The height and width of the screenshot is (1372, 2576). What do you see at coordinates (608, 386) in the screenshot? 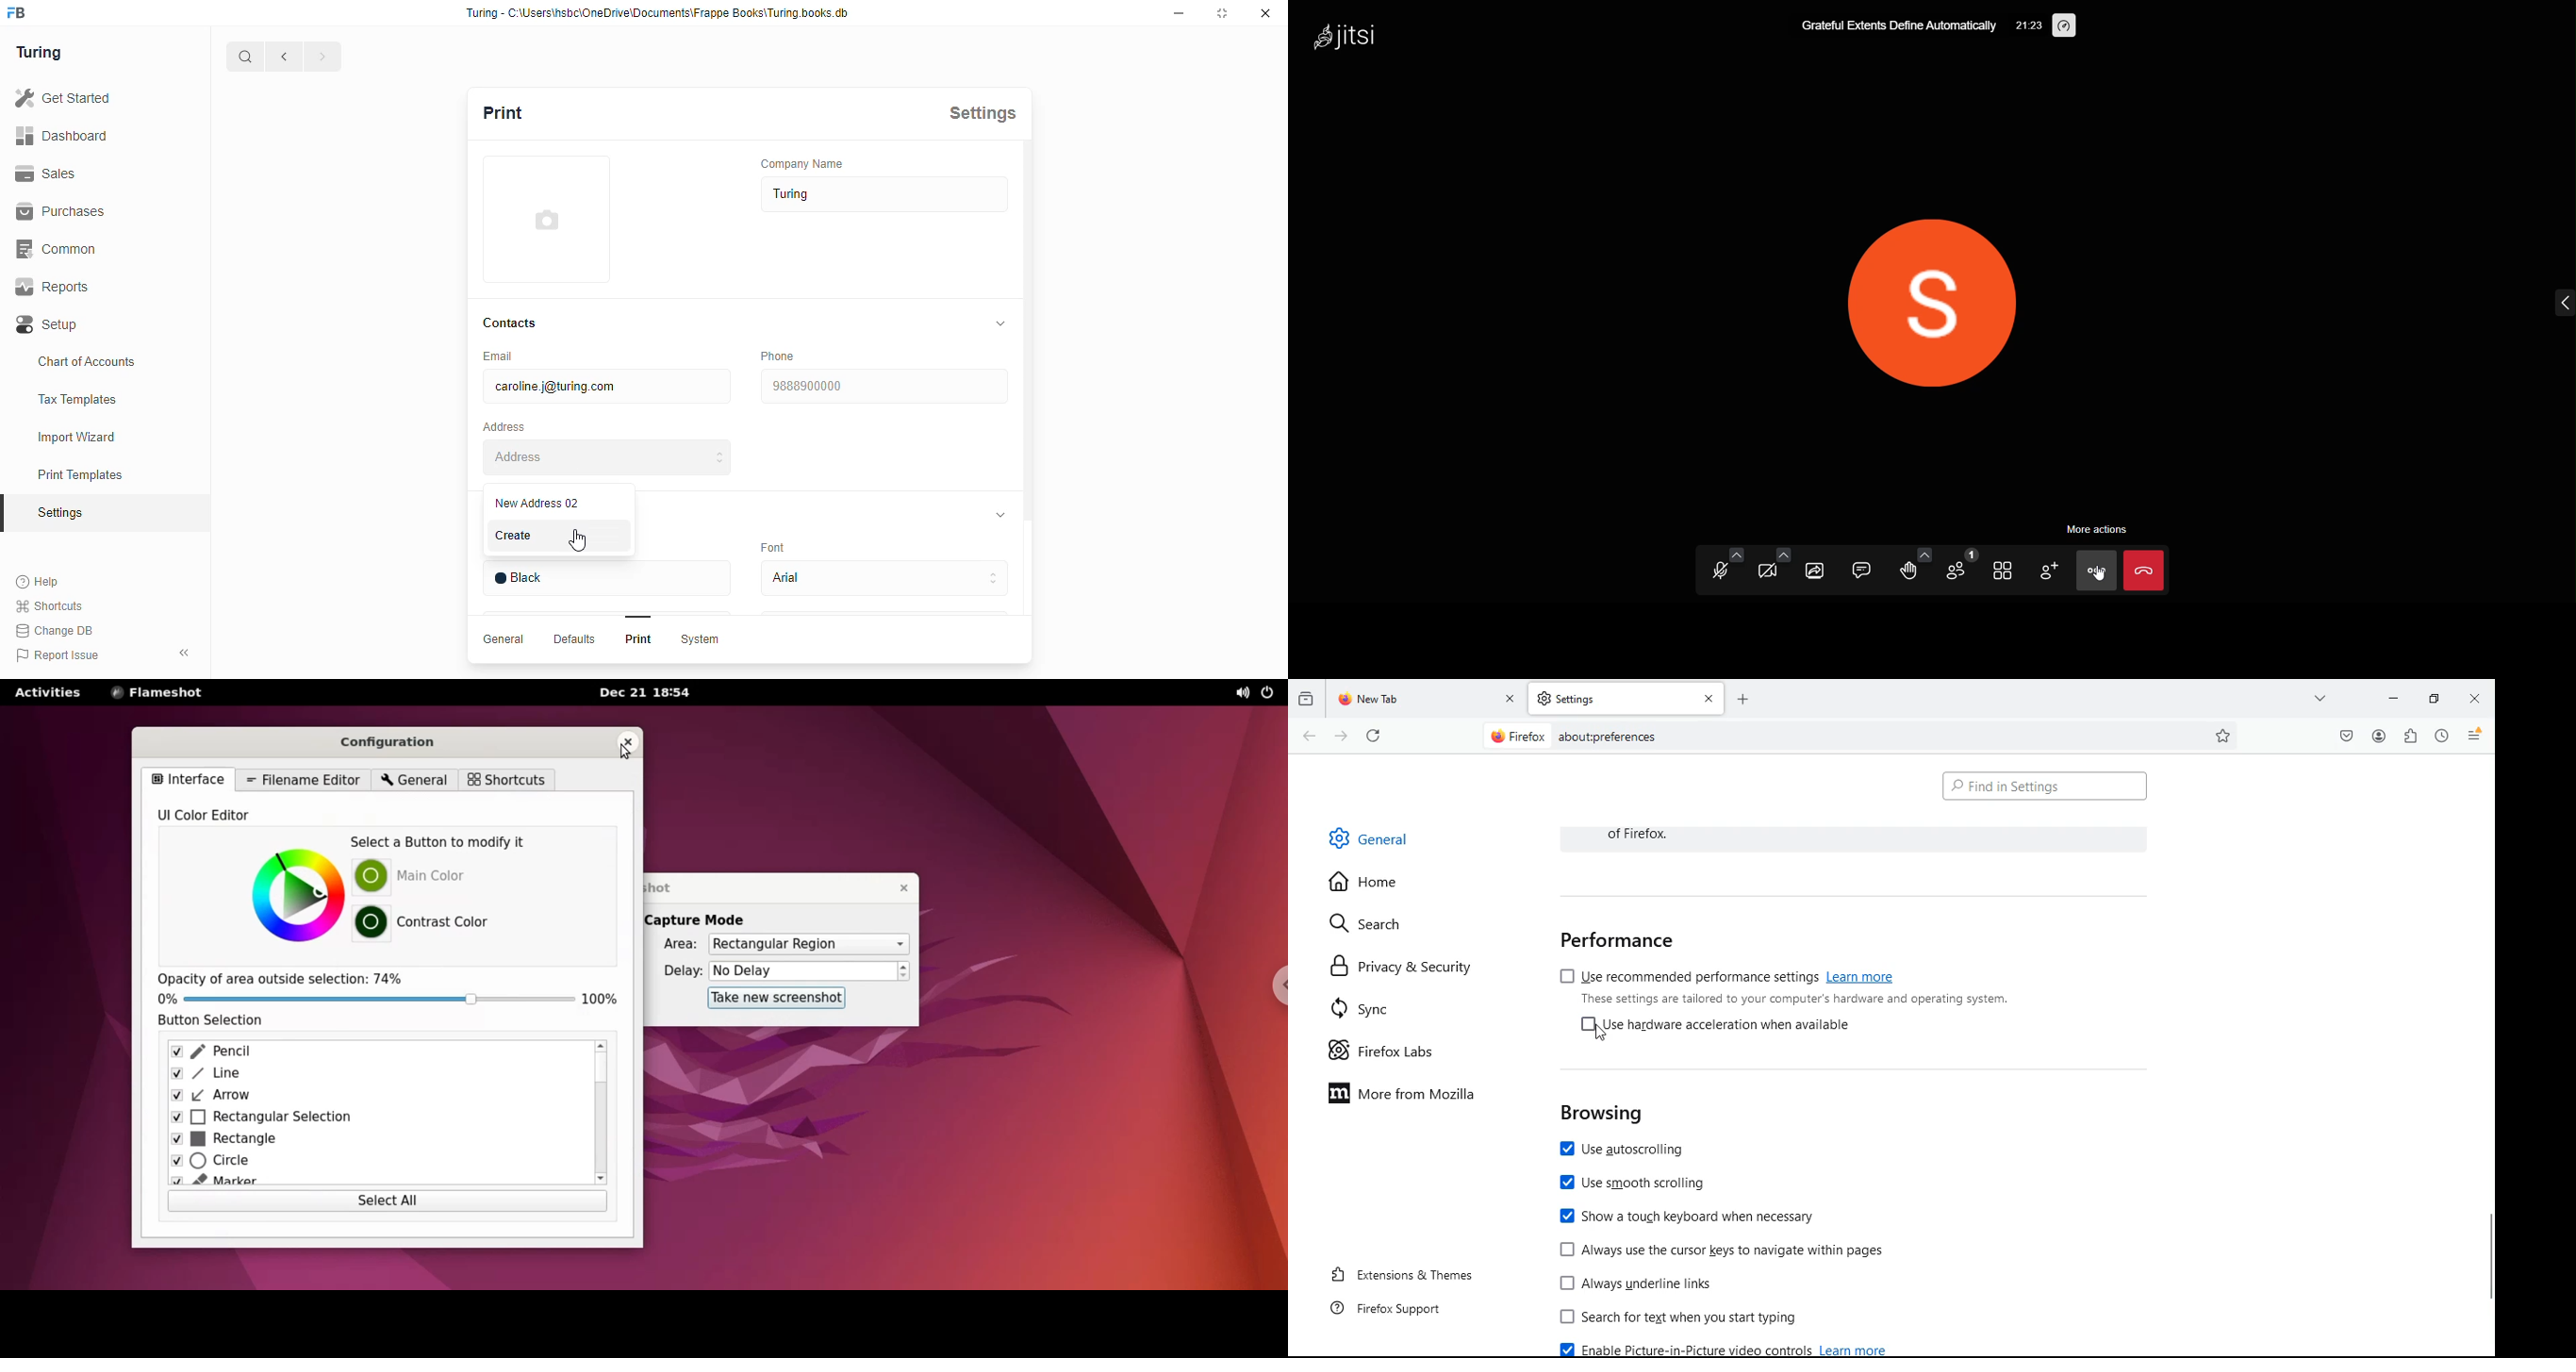
I see `caroline.j@turing.com` at bounding box center [608, 386].